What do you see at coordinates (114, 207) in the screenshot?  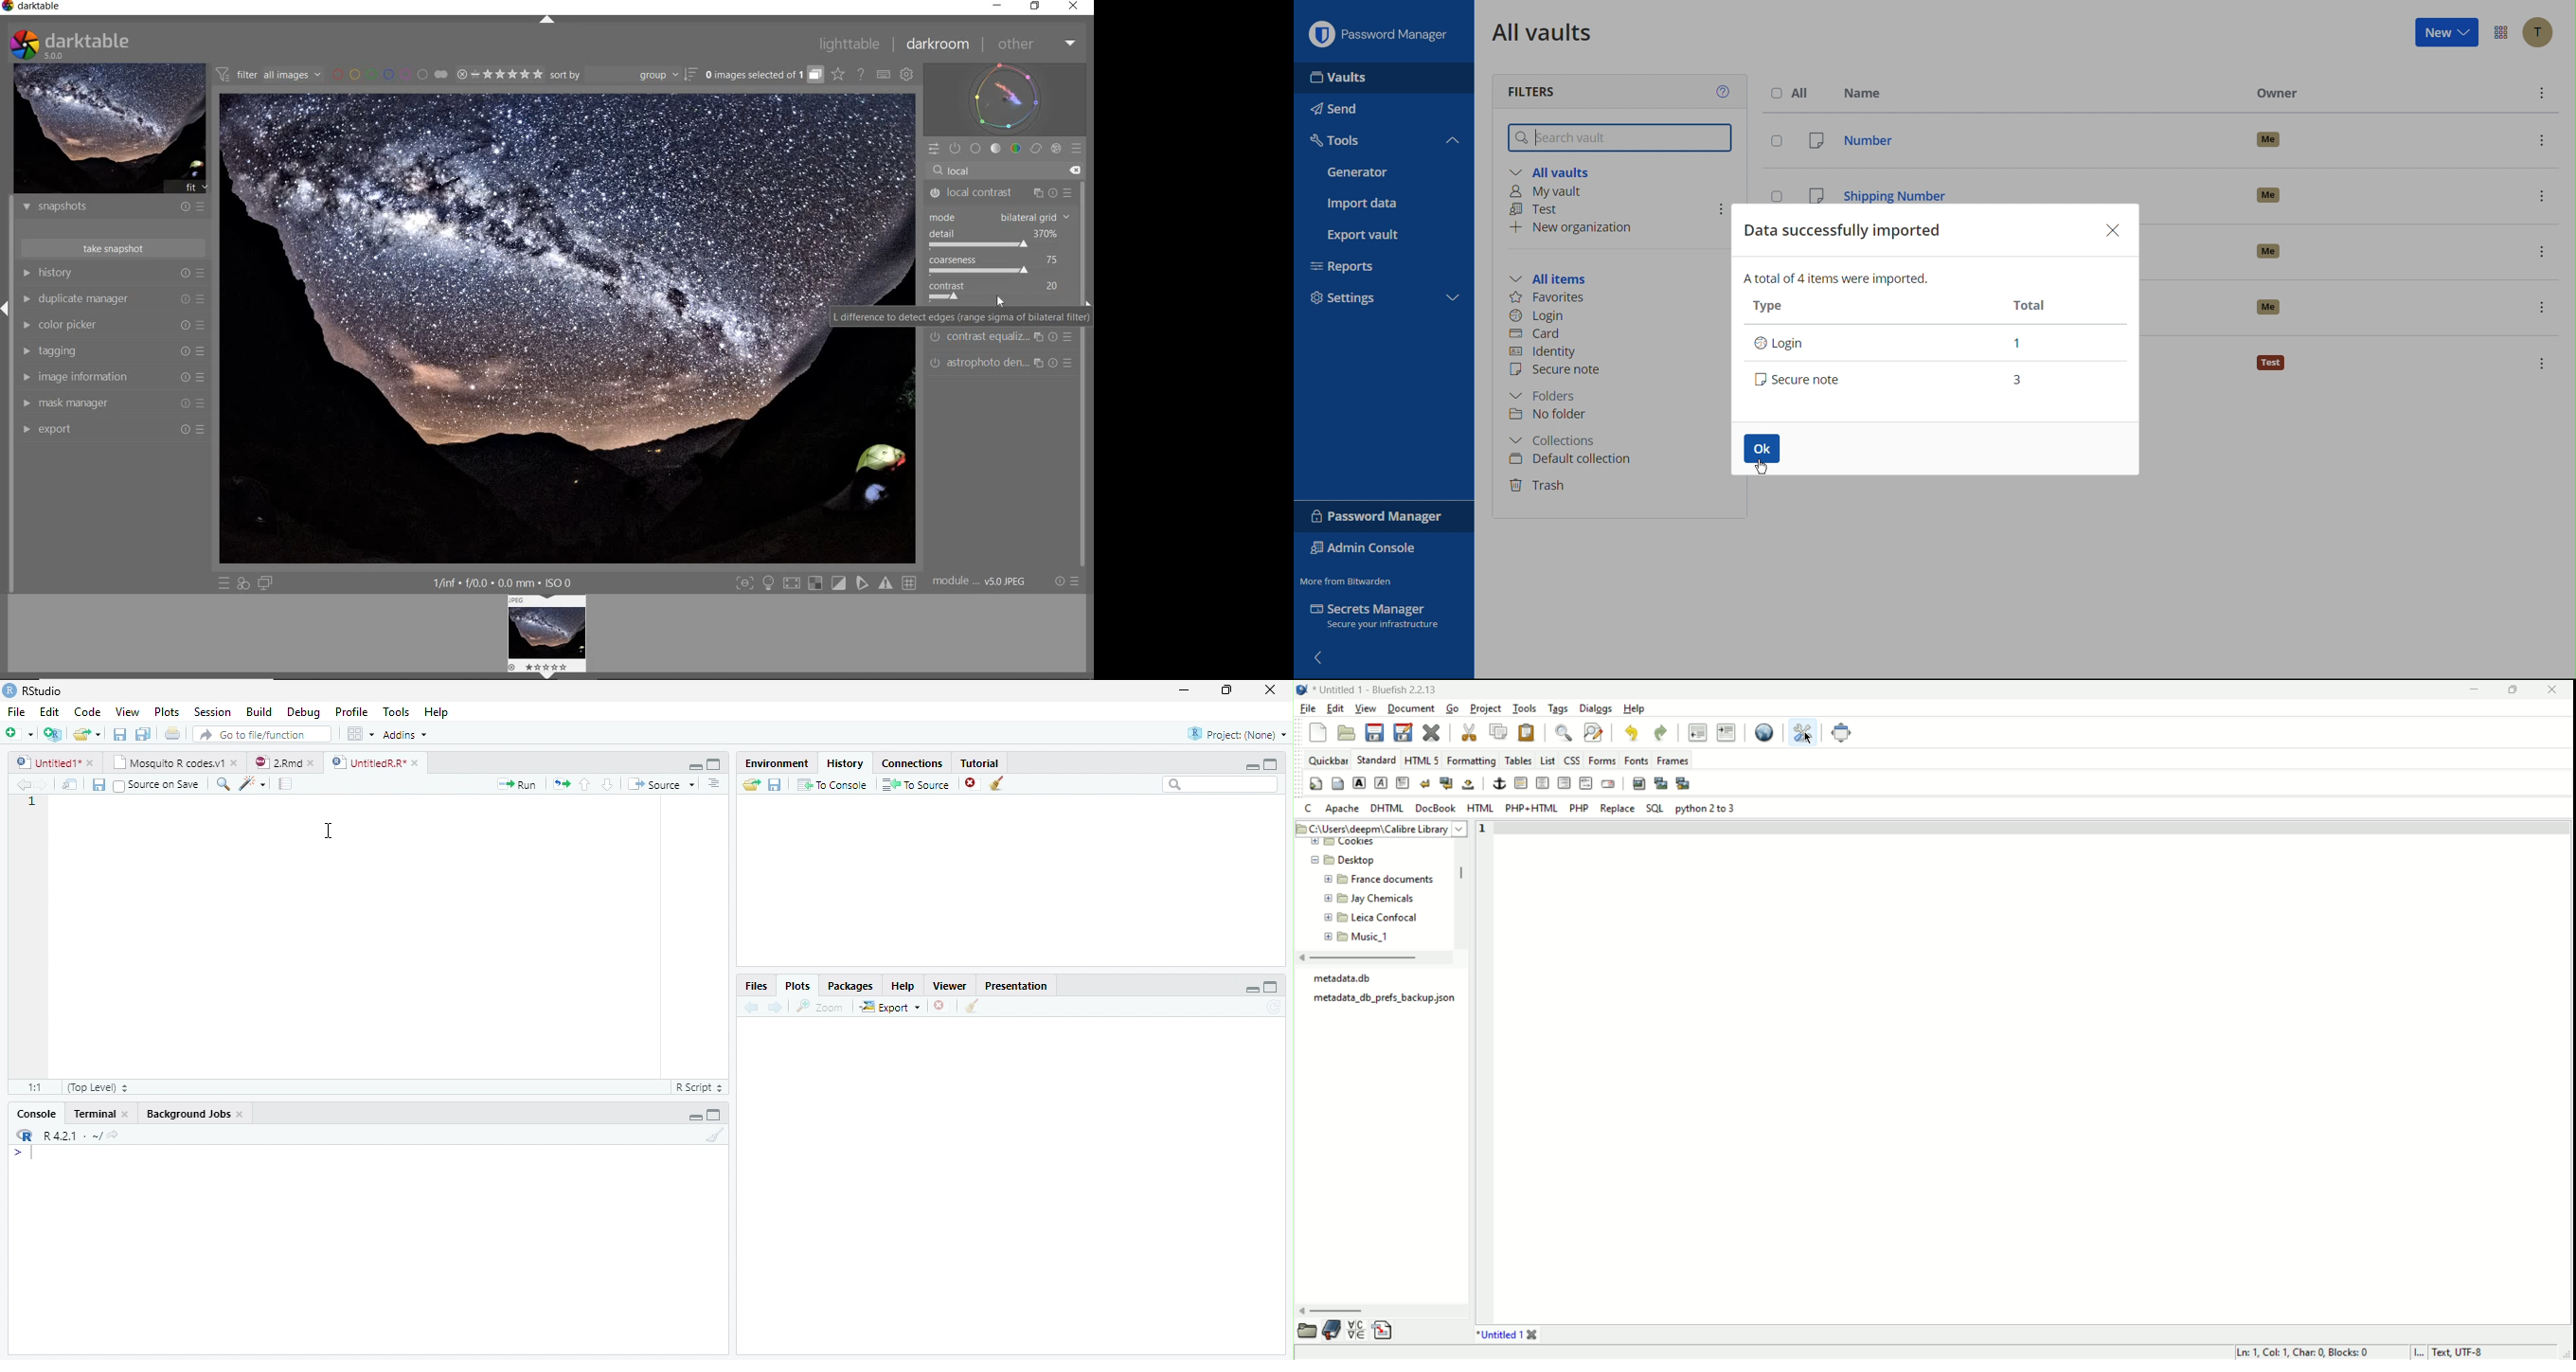 I see `SNAPSHOTS` at bounding box center [114, 207].